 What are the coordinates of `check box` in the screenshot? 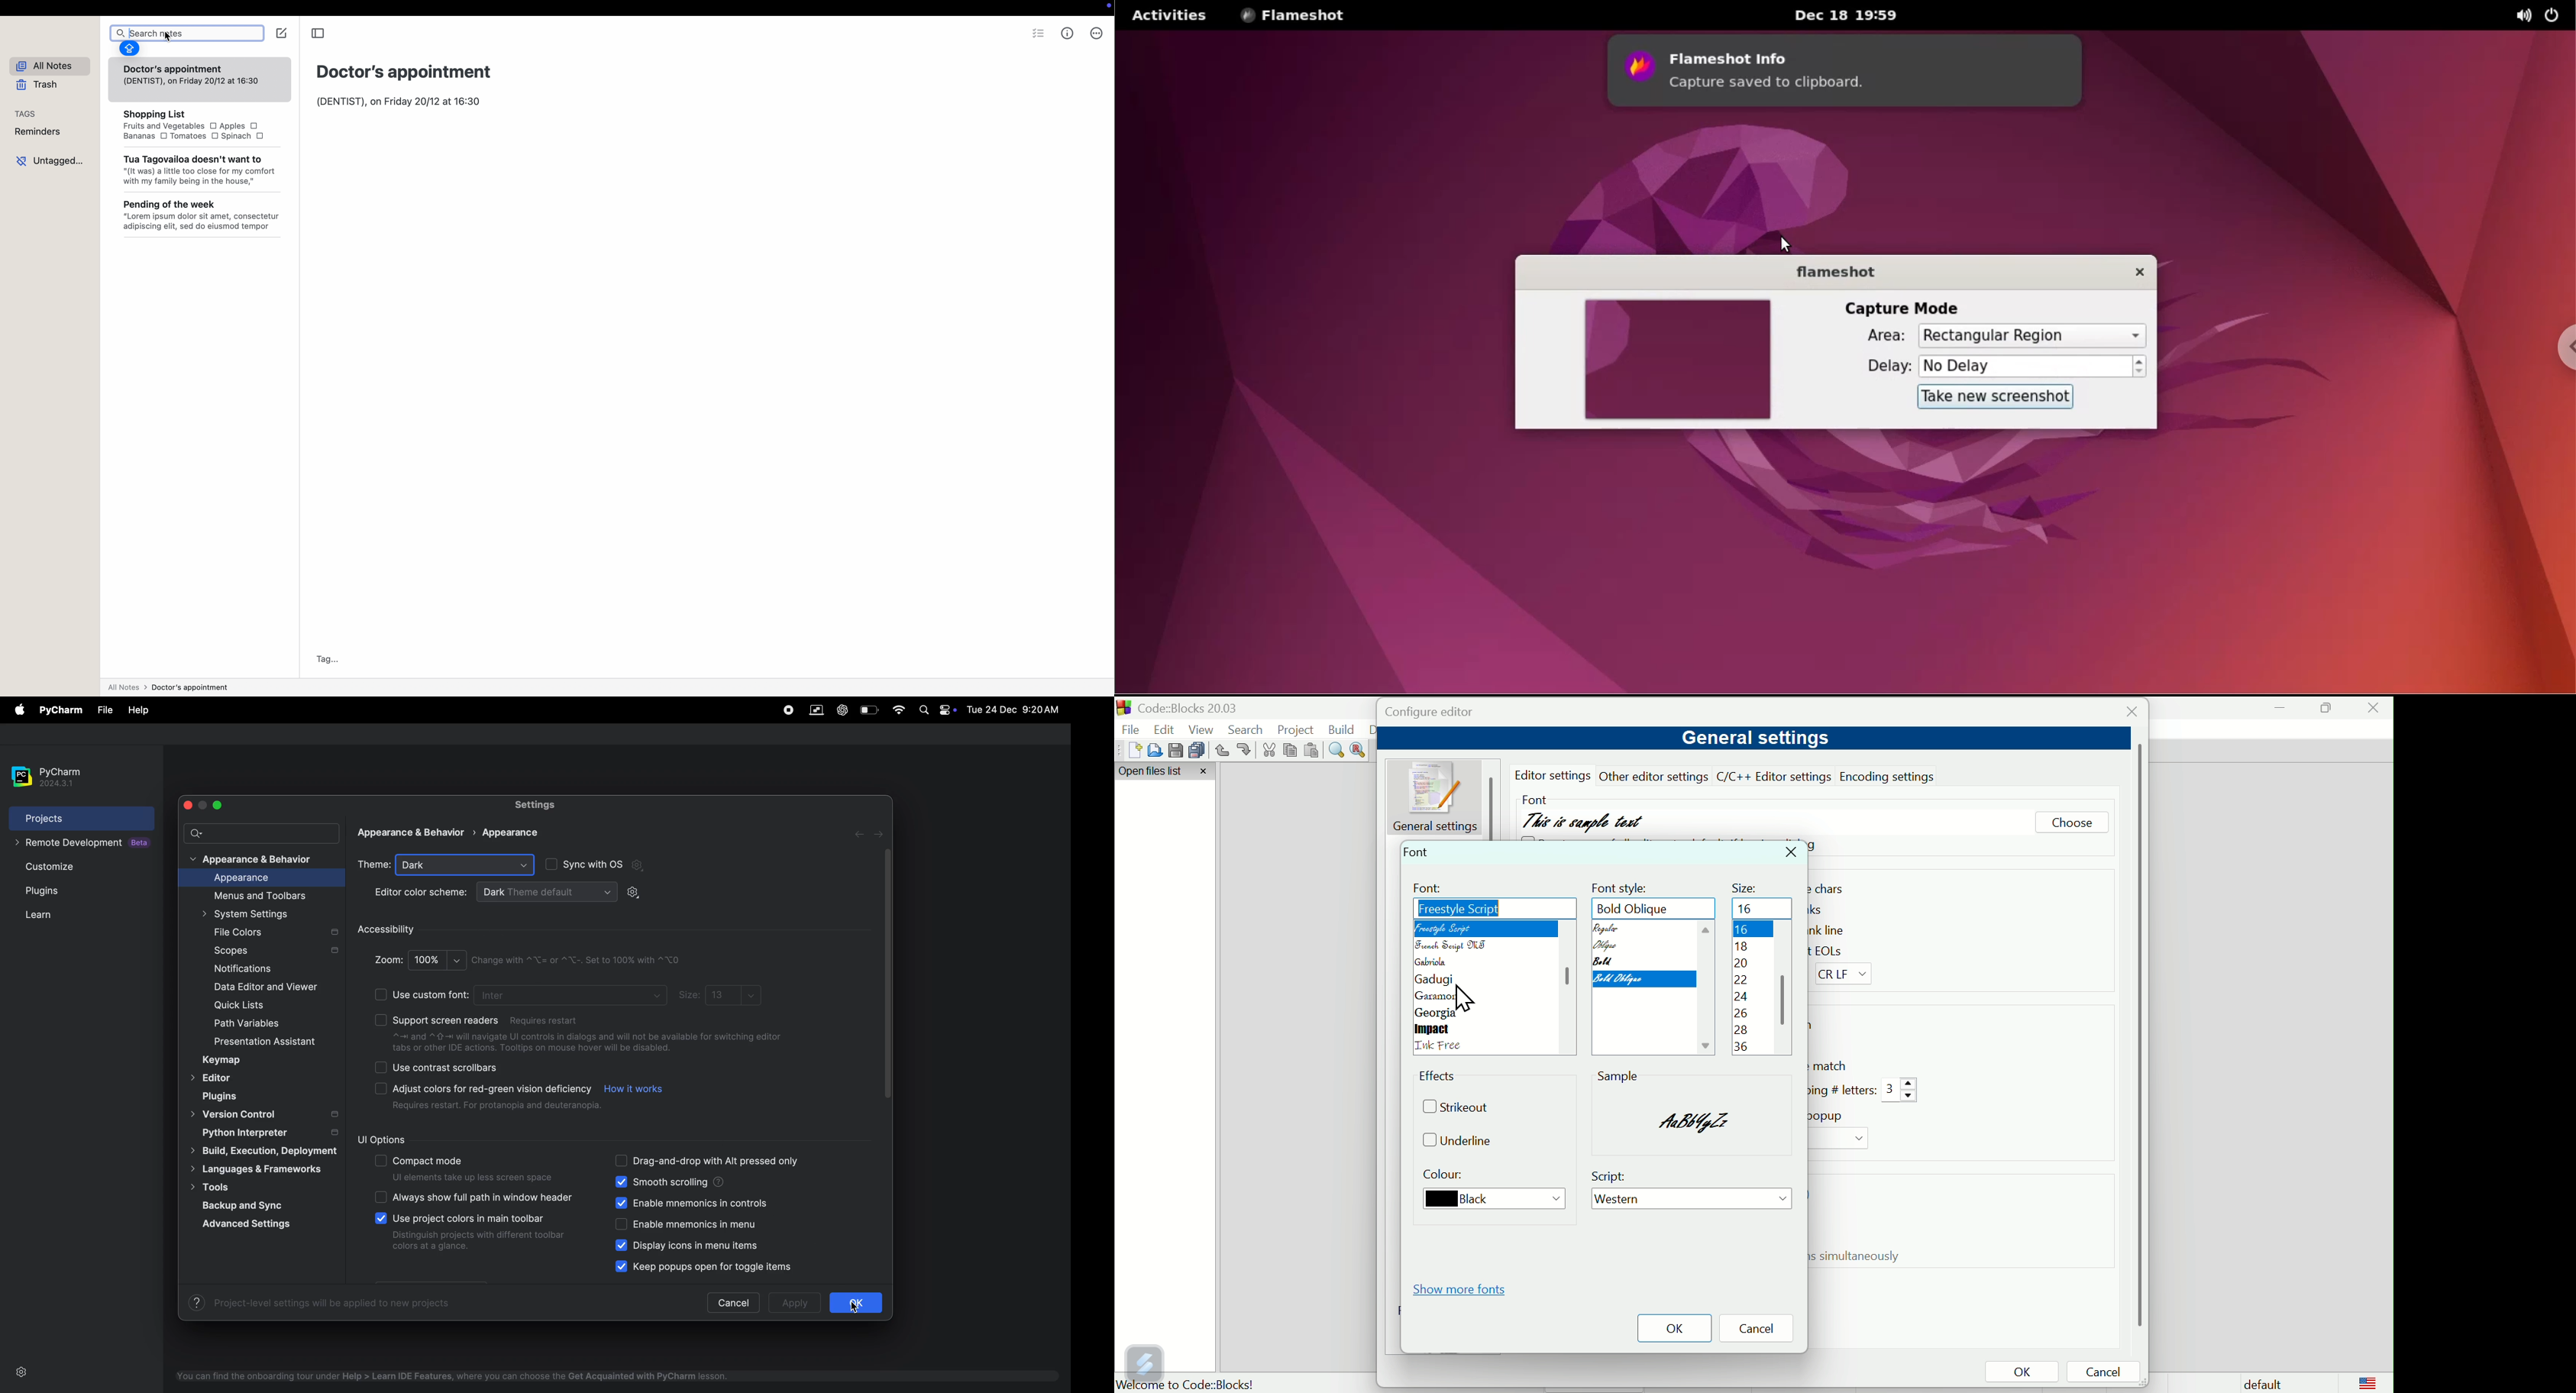 It's located at (550, 865).